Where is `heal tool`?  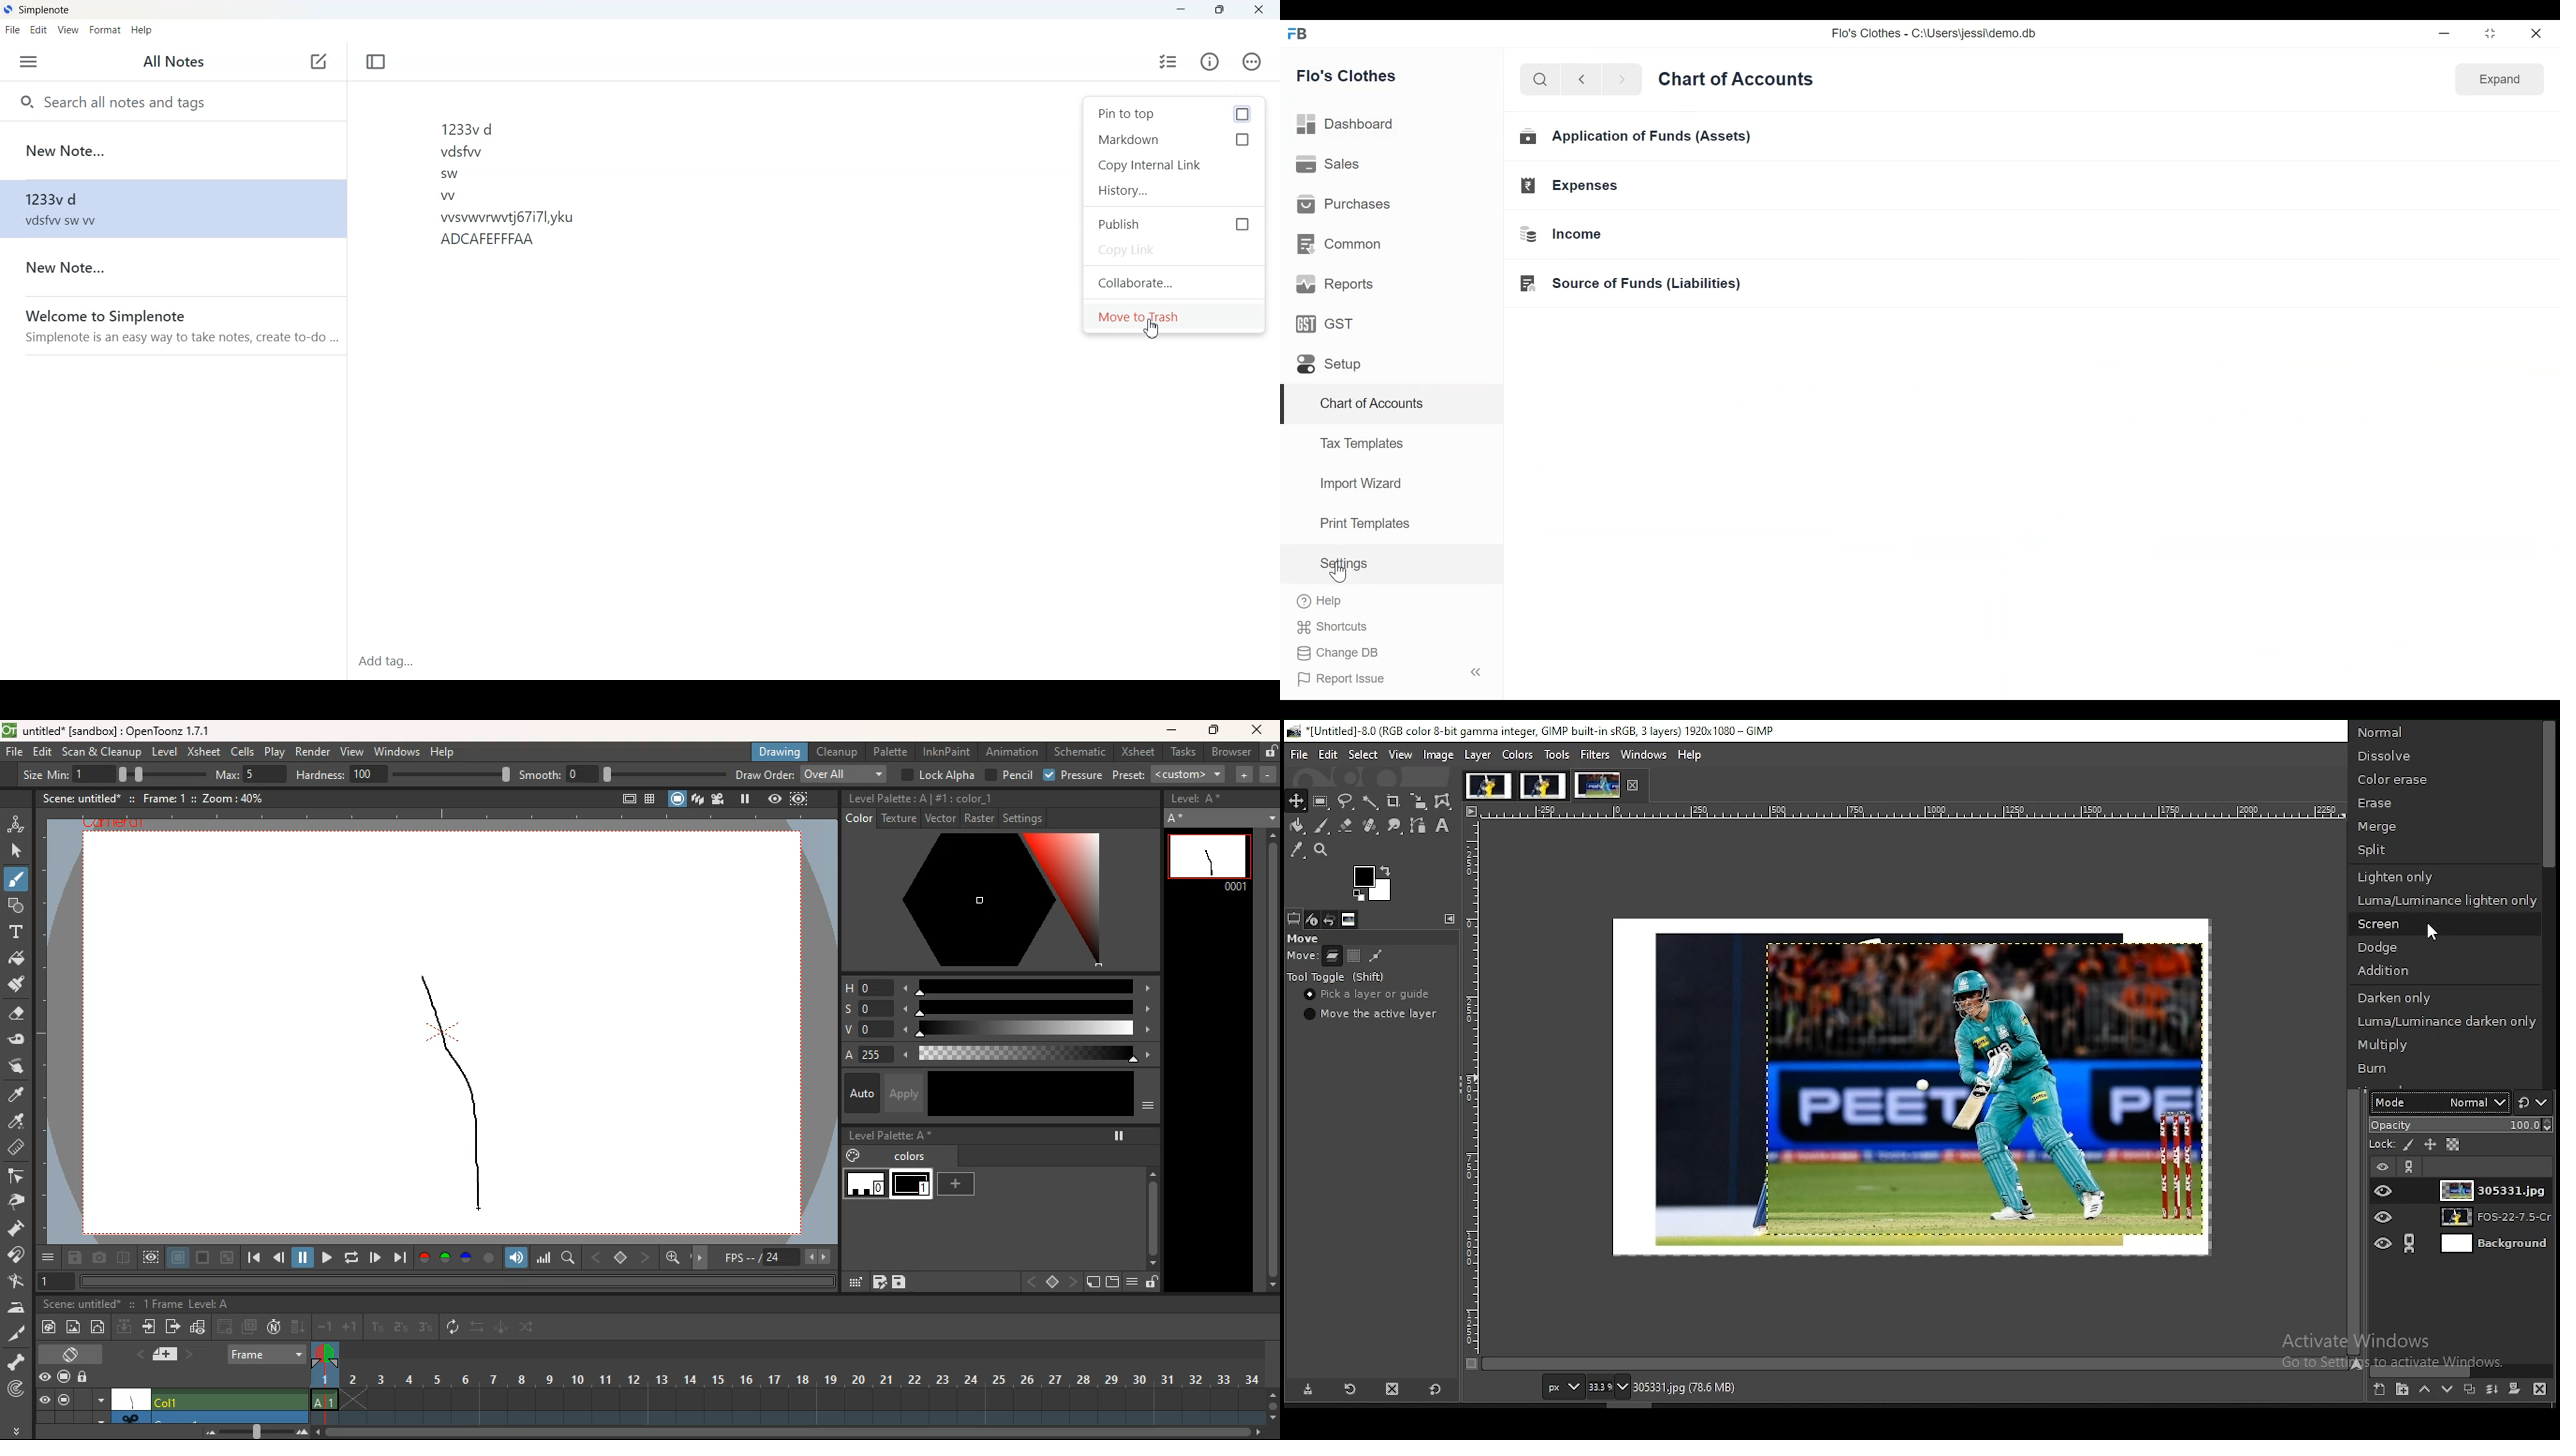 heal tool is located at coordinates (1370, 825).